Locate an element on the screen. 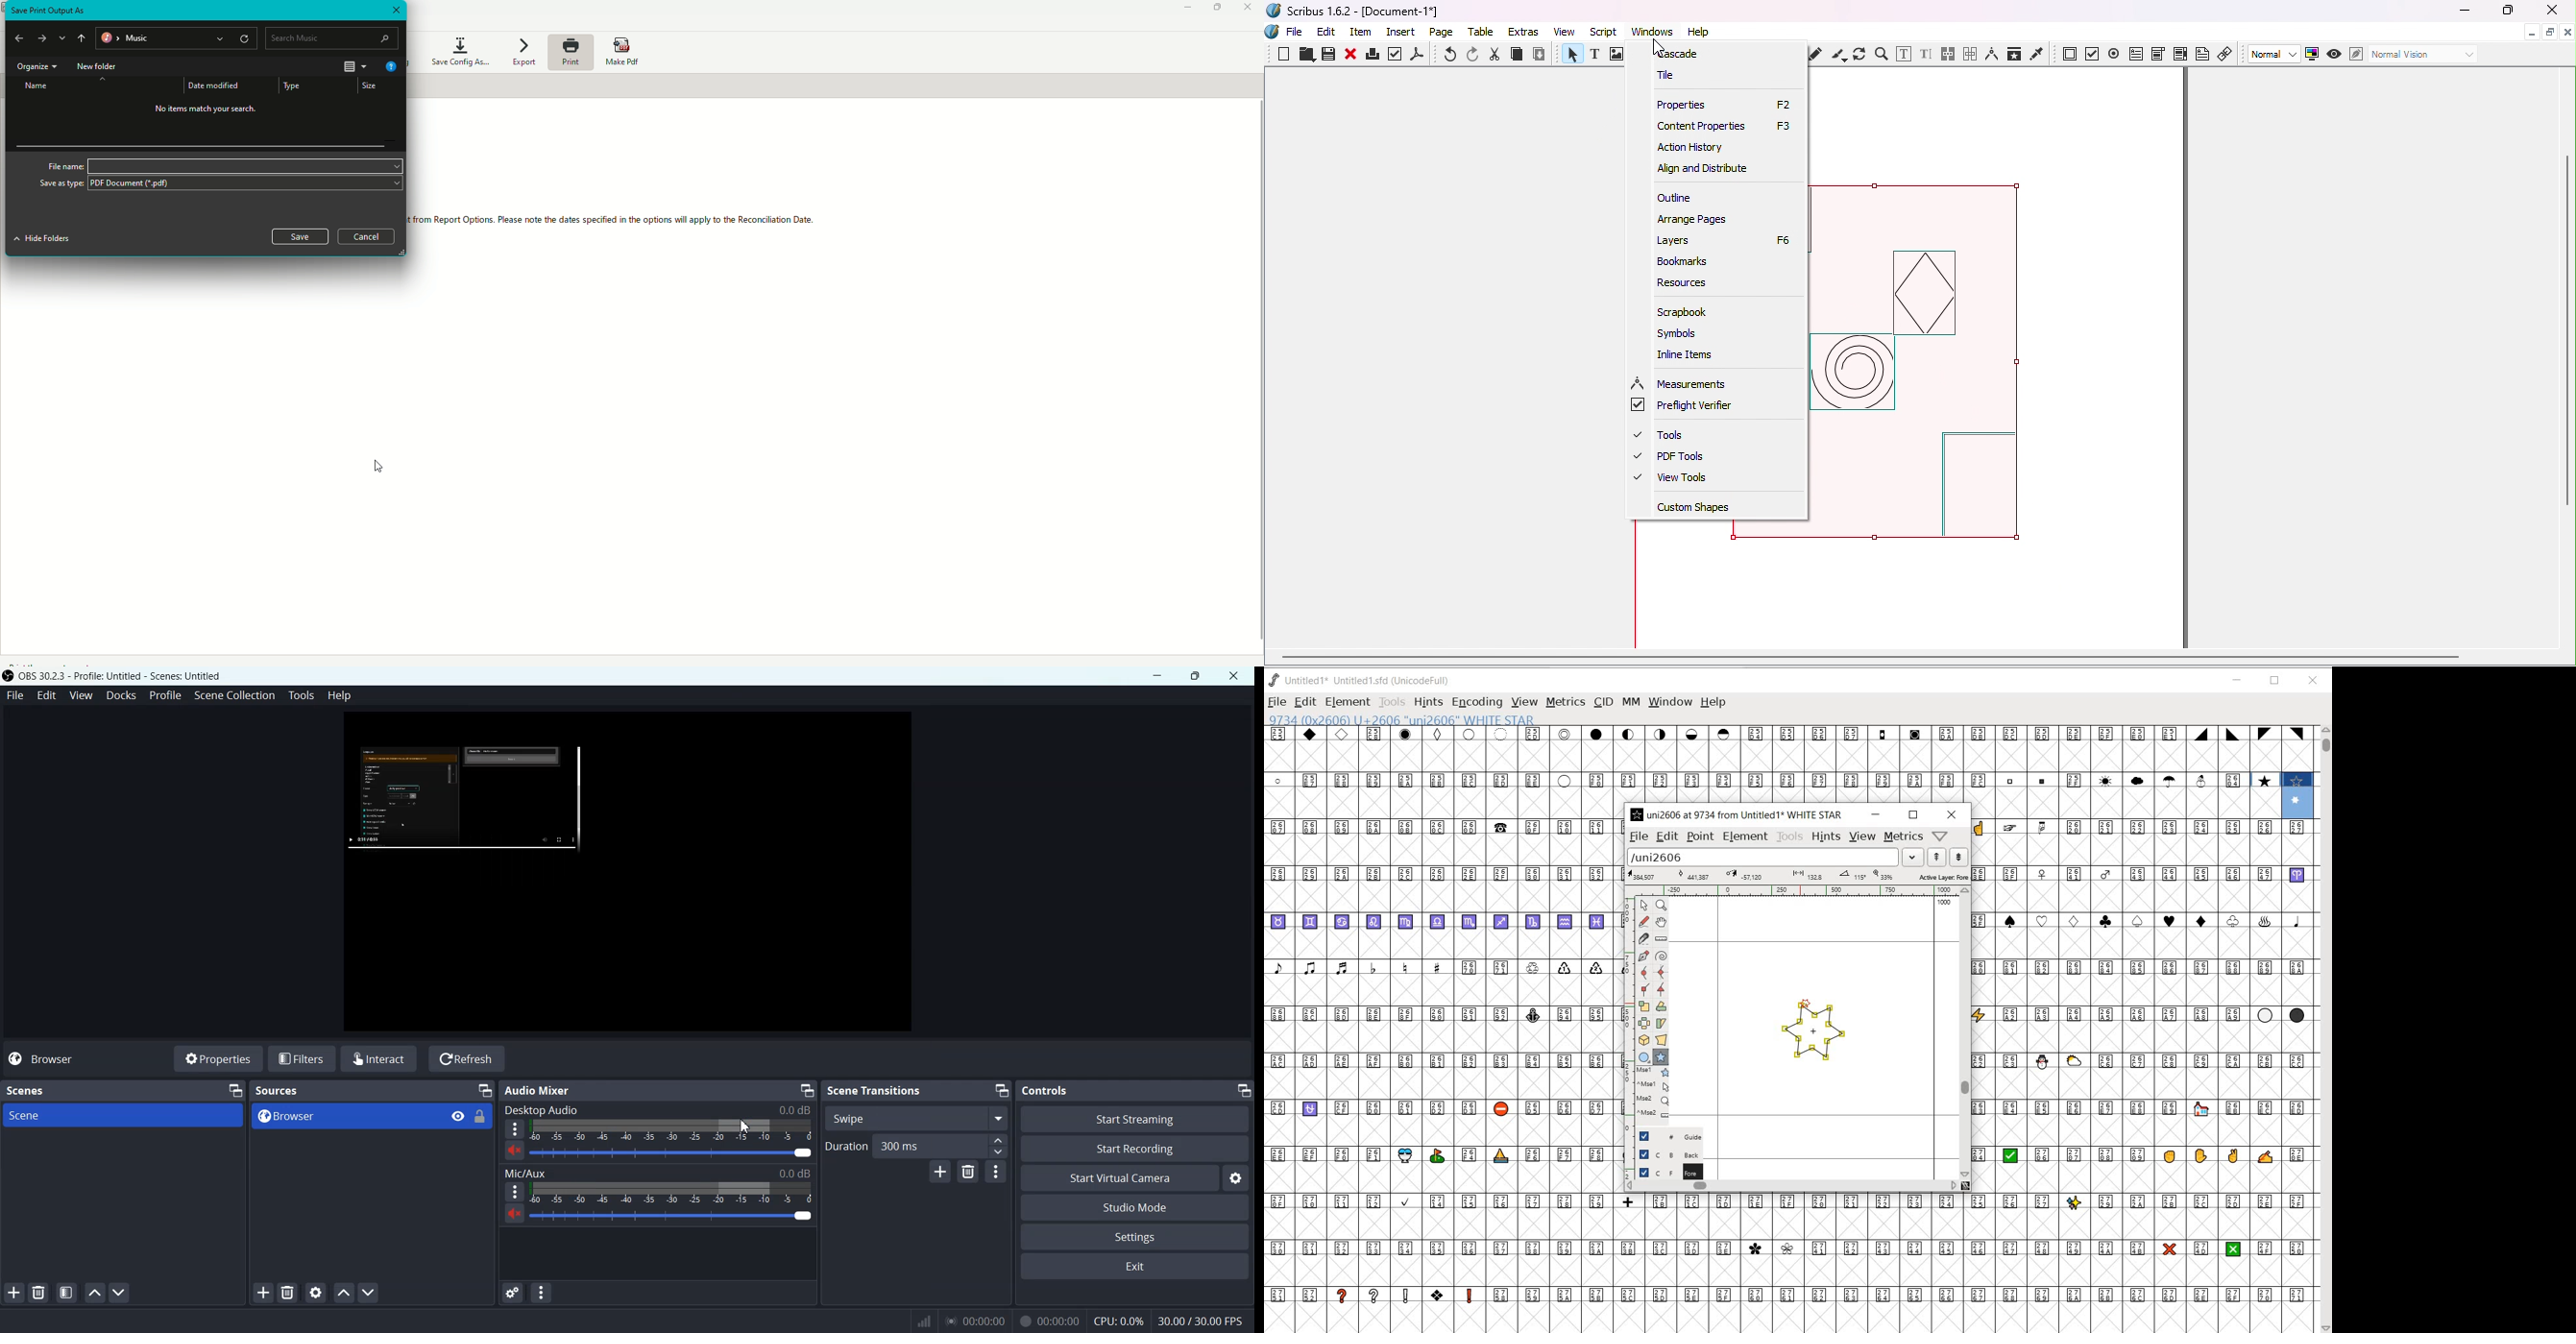 This screenshot has width=2576, height=1344. File is located at coordinates (1295, 33).